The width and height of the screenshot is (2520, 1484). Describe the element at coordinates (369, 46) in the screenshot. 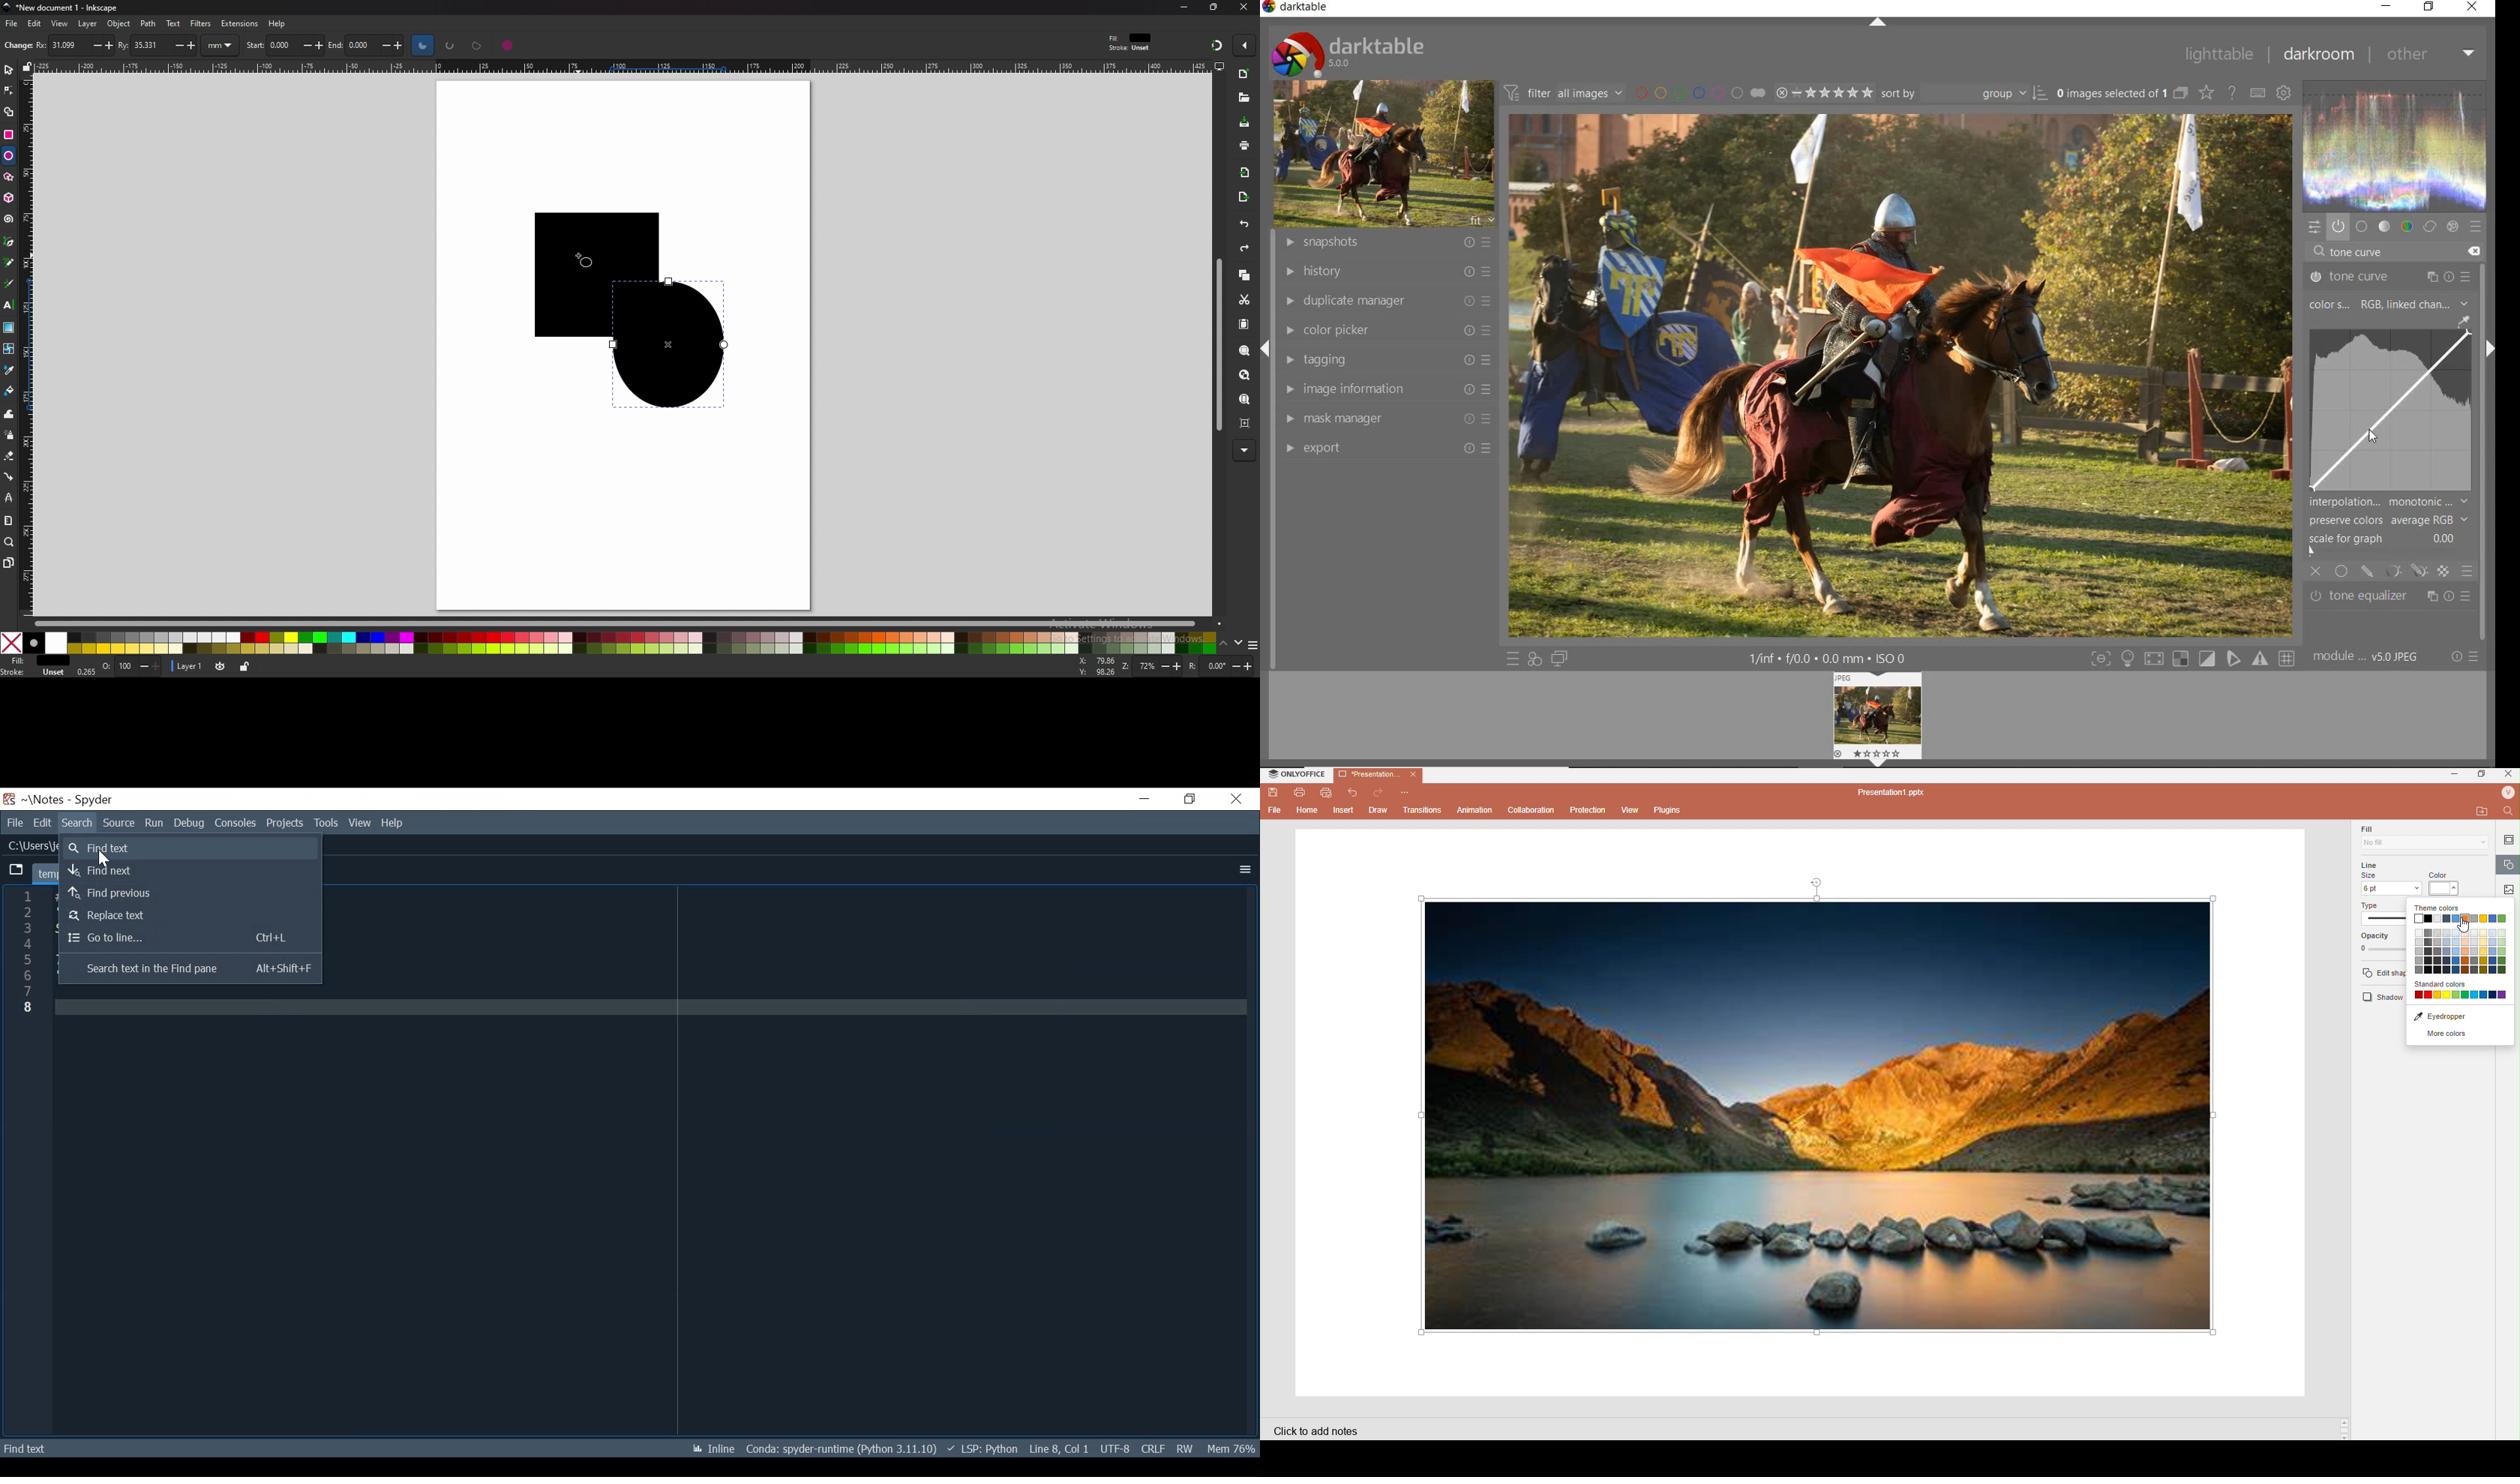

I see `end` at that location.